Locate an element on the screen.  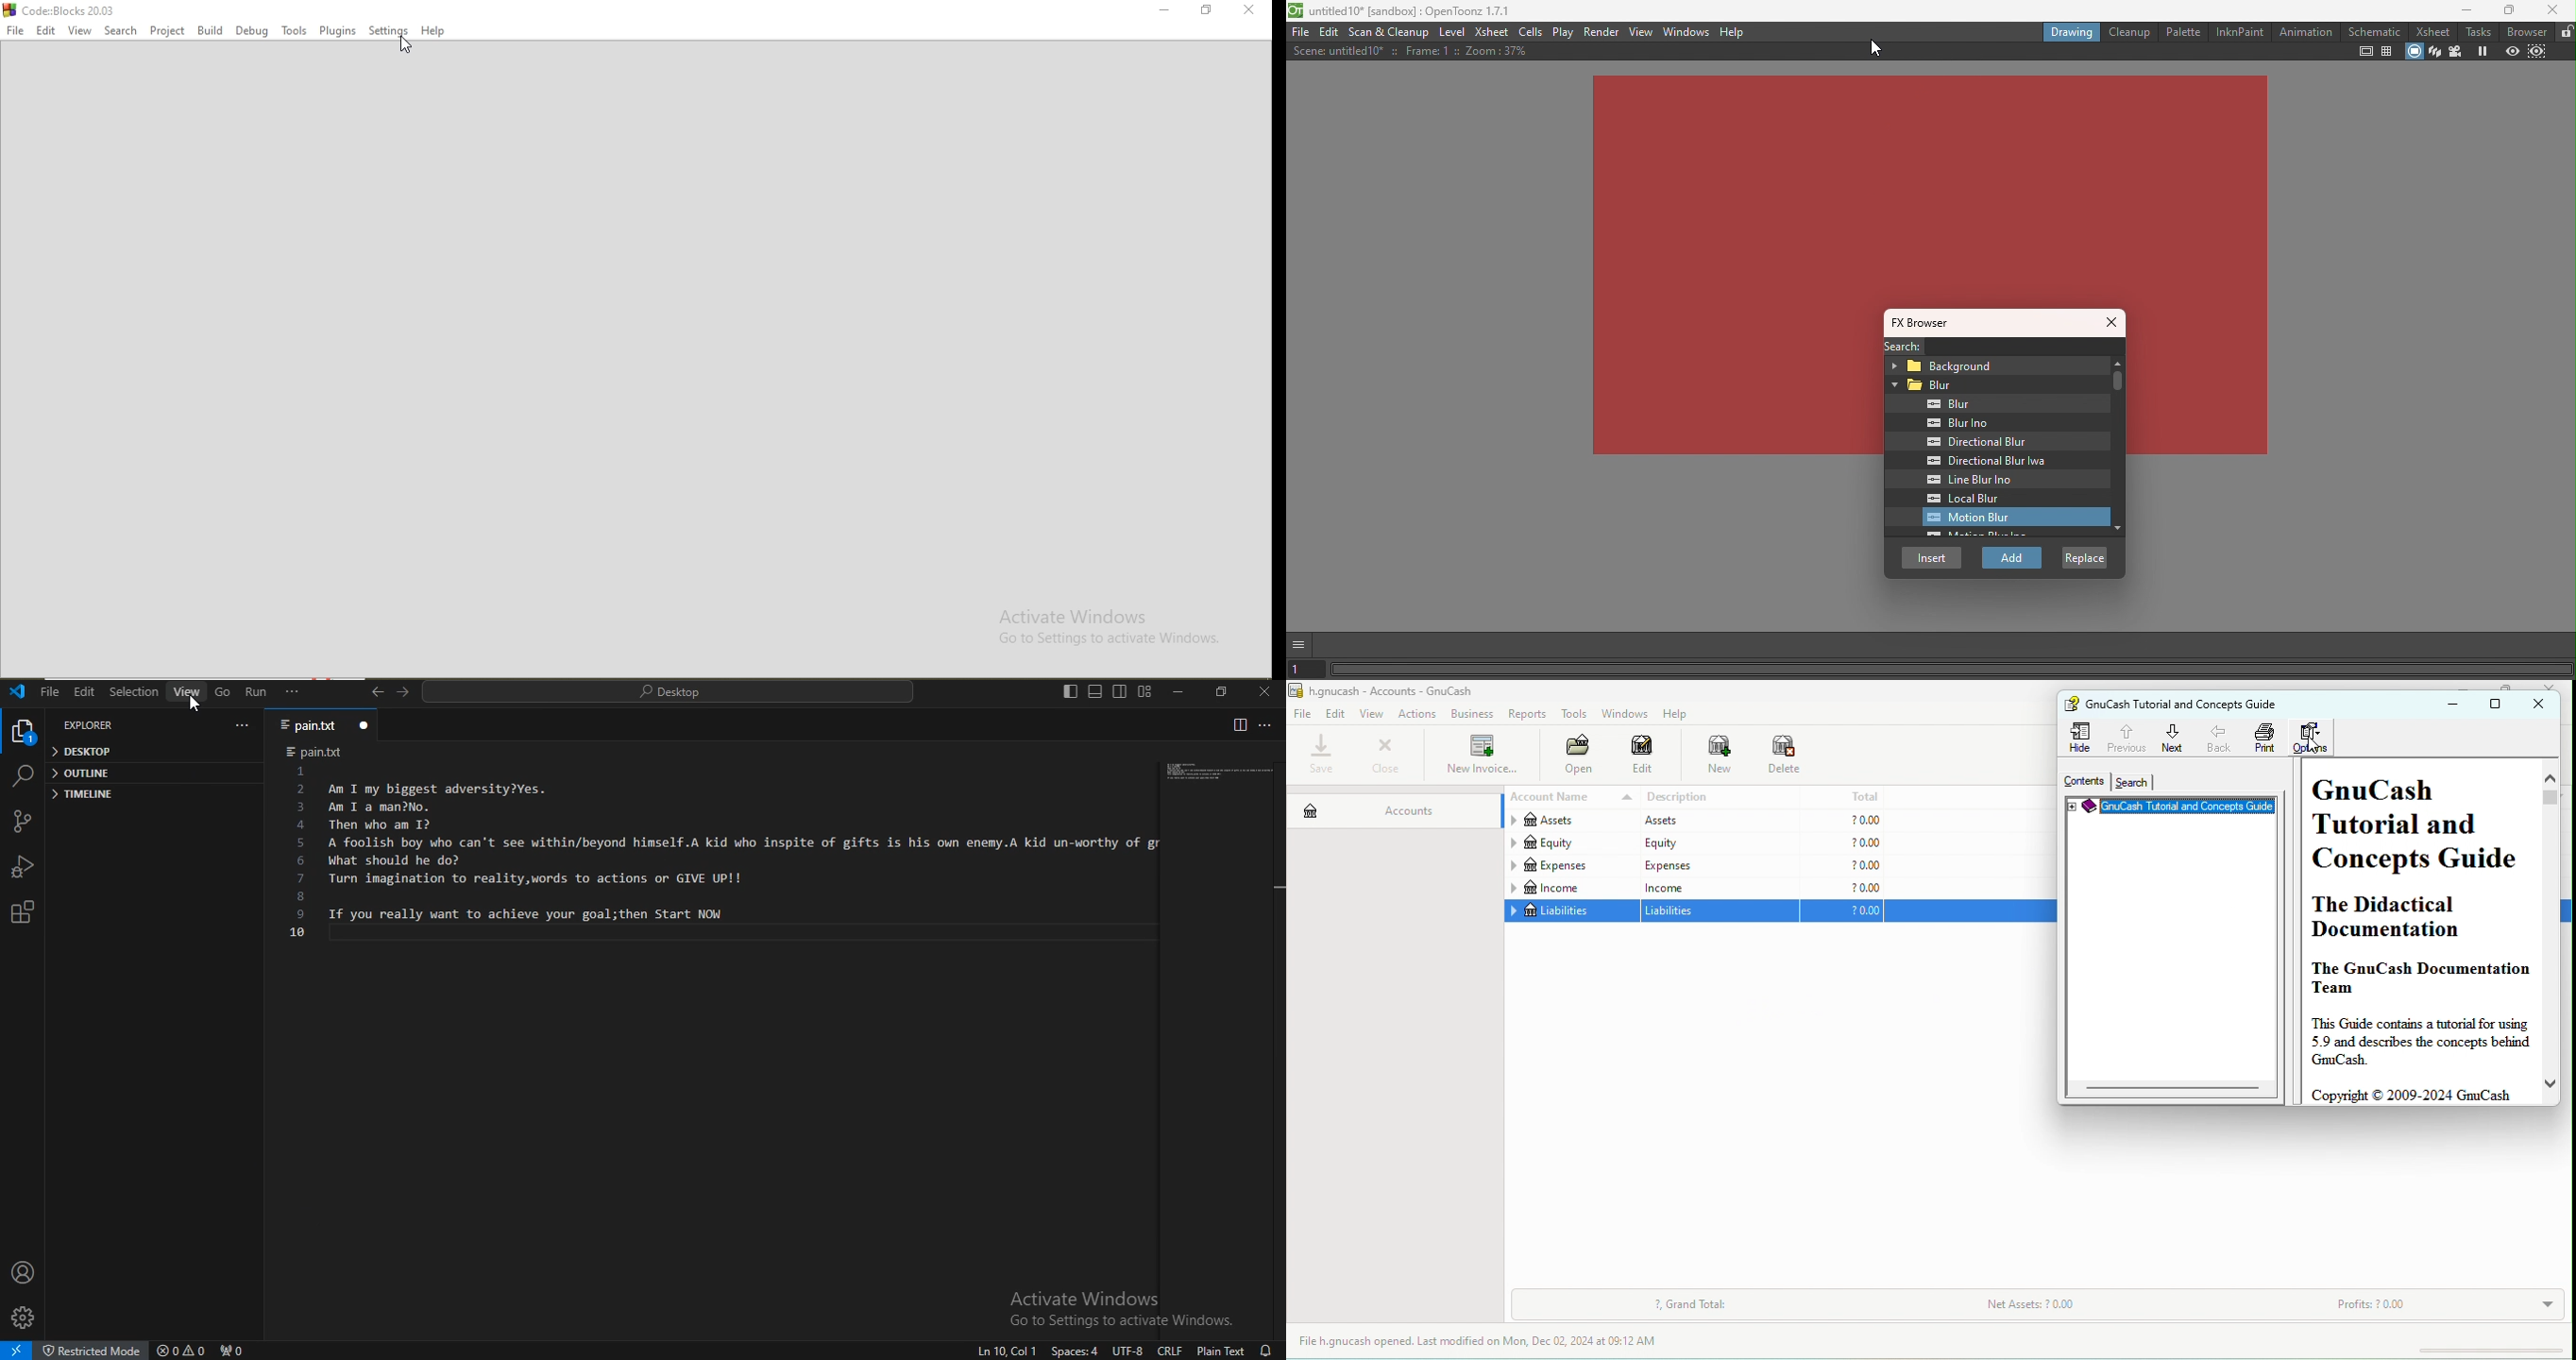
Restore is located at coordinates (1204, 12).